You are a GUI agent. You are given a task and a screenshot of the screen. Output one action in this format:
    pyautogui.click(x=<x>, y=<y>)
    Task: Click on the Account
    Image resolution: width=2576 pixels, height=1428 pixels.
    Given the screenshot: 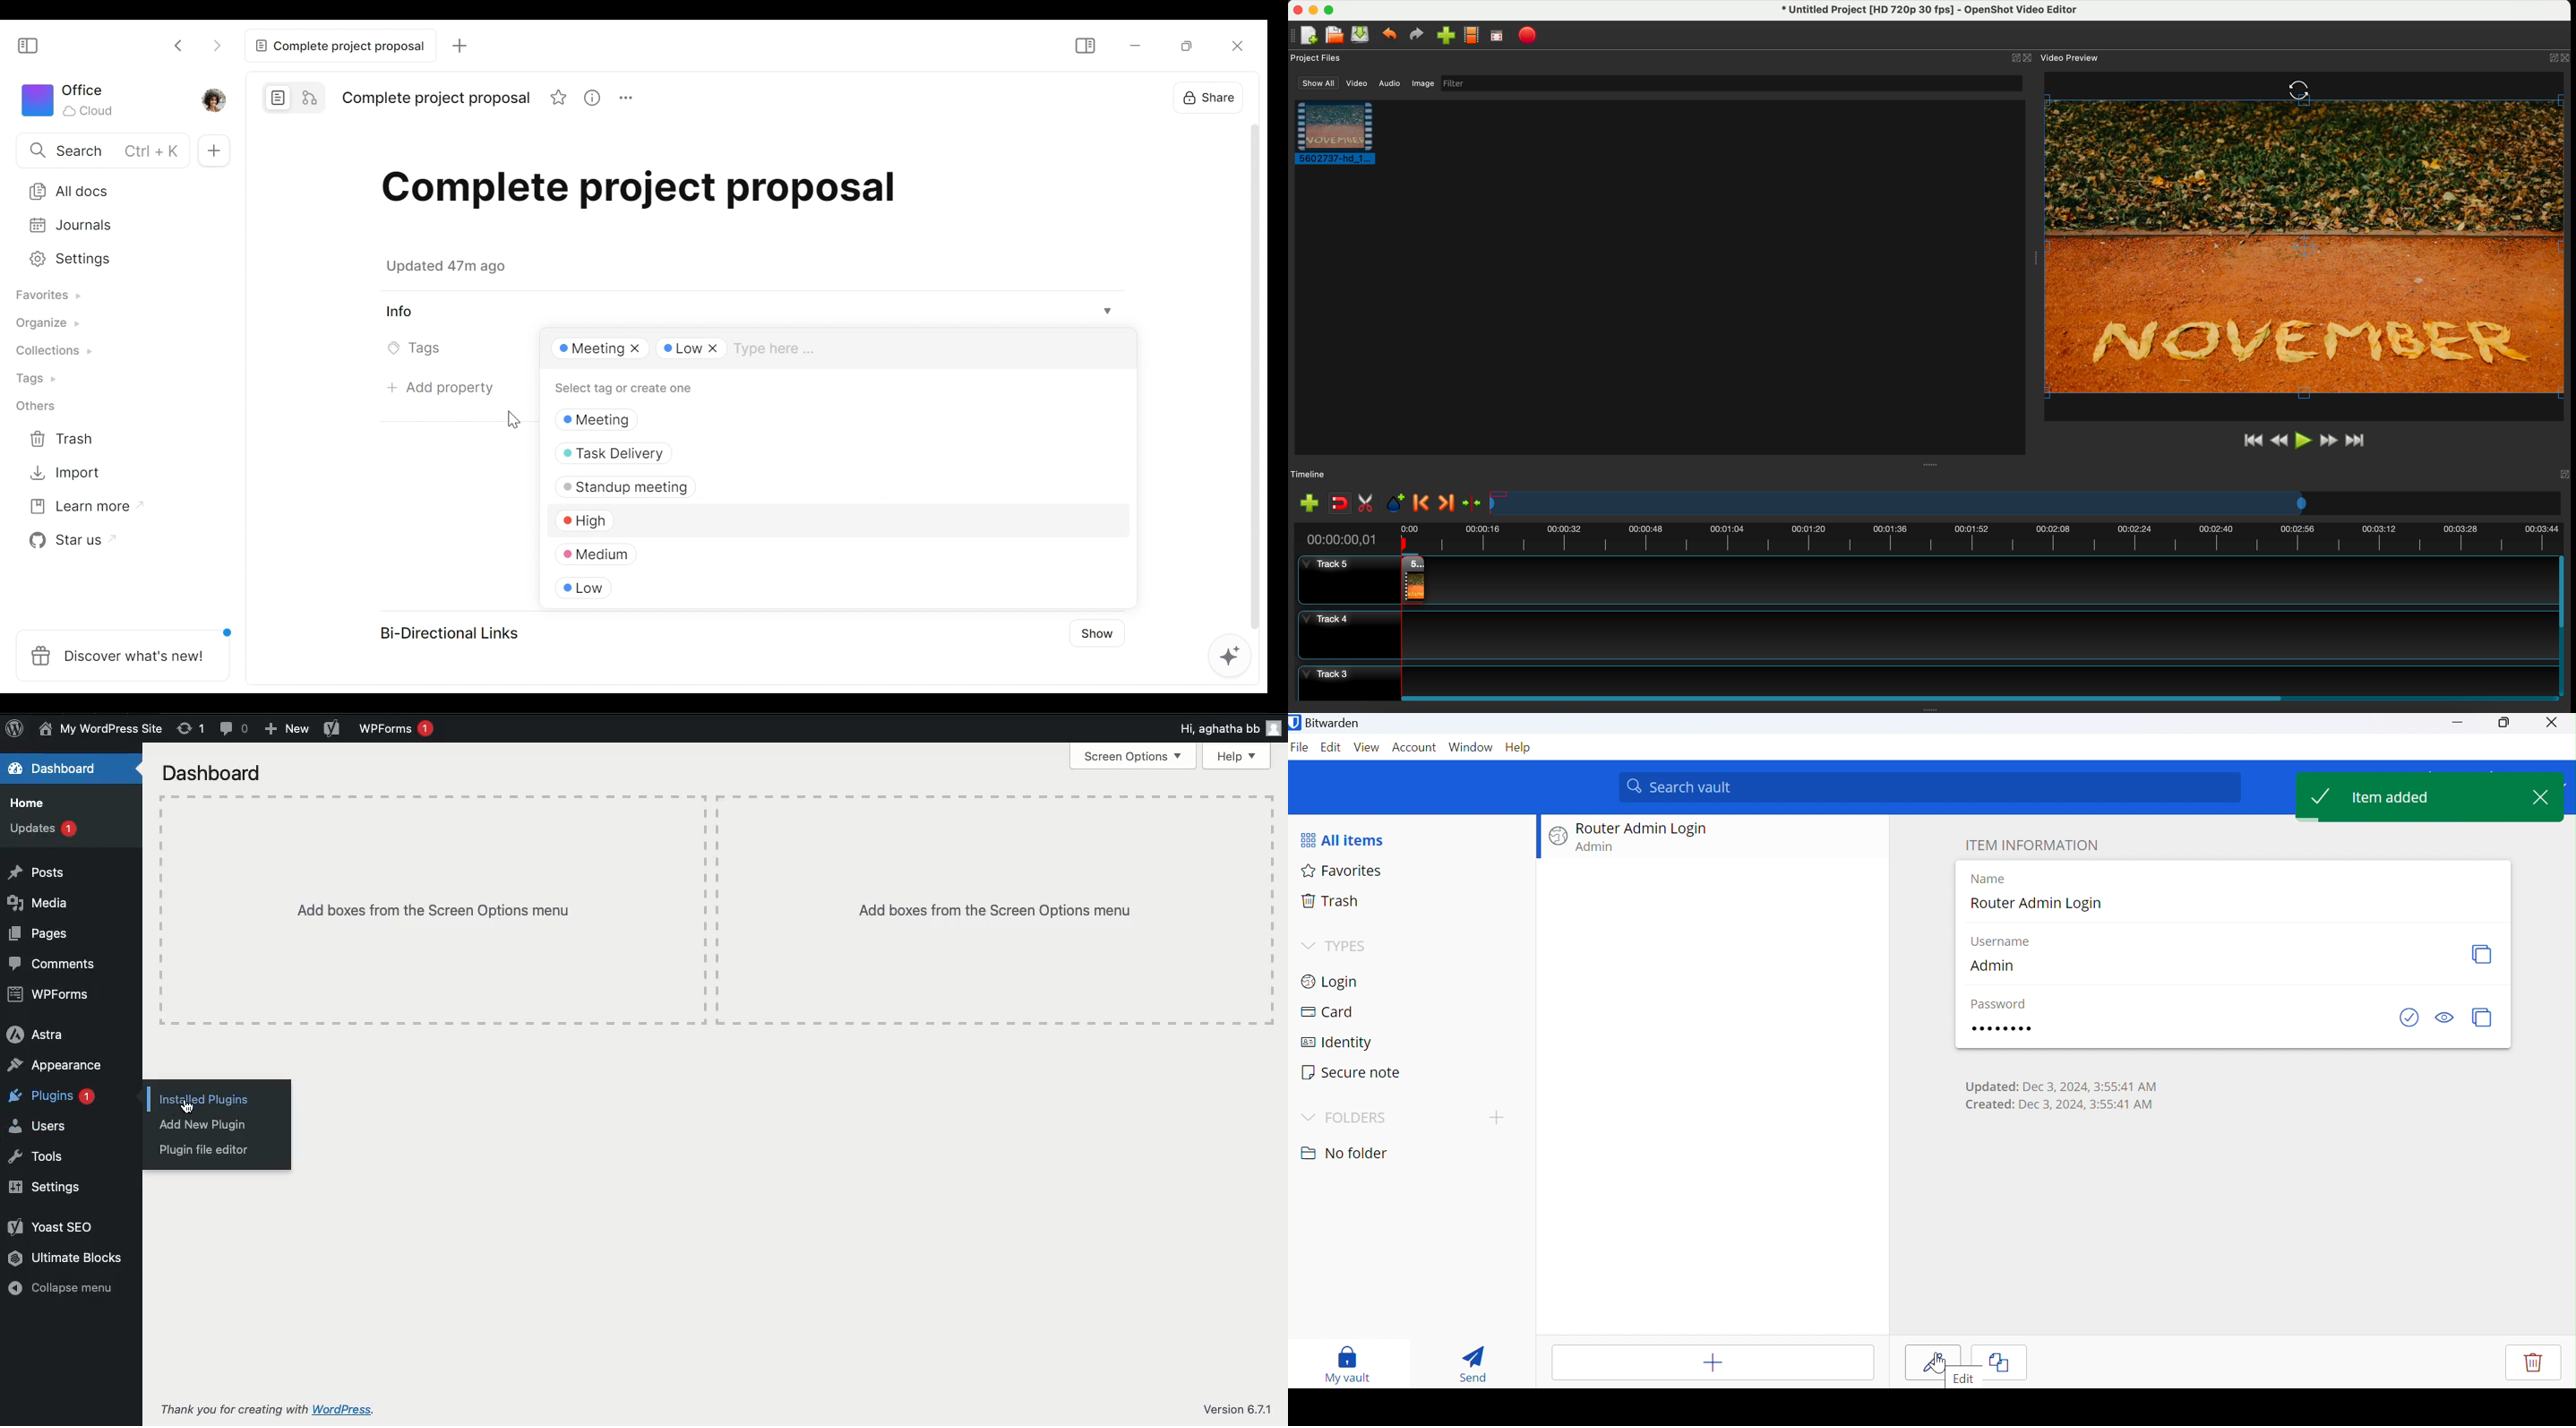 What is the action you would take?
    pyautogui.click(x=1415, y=748)
    